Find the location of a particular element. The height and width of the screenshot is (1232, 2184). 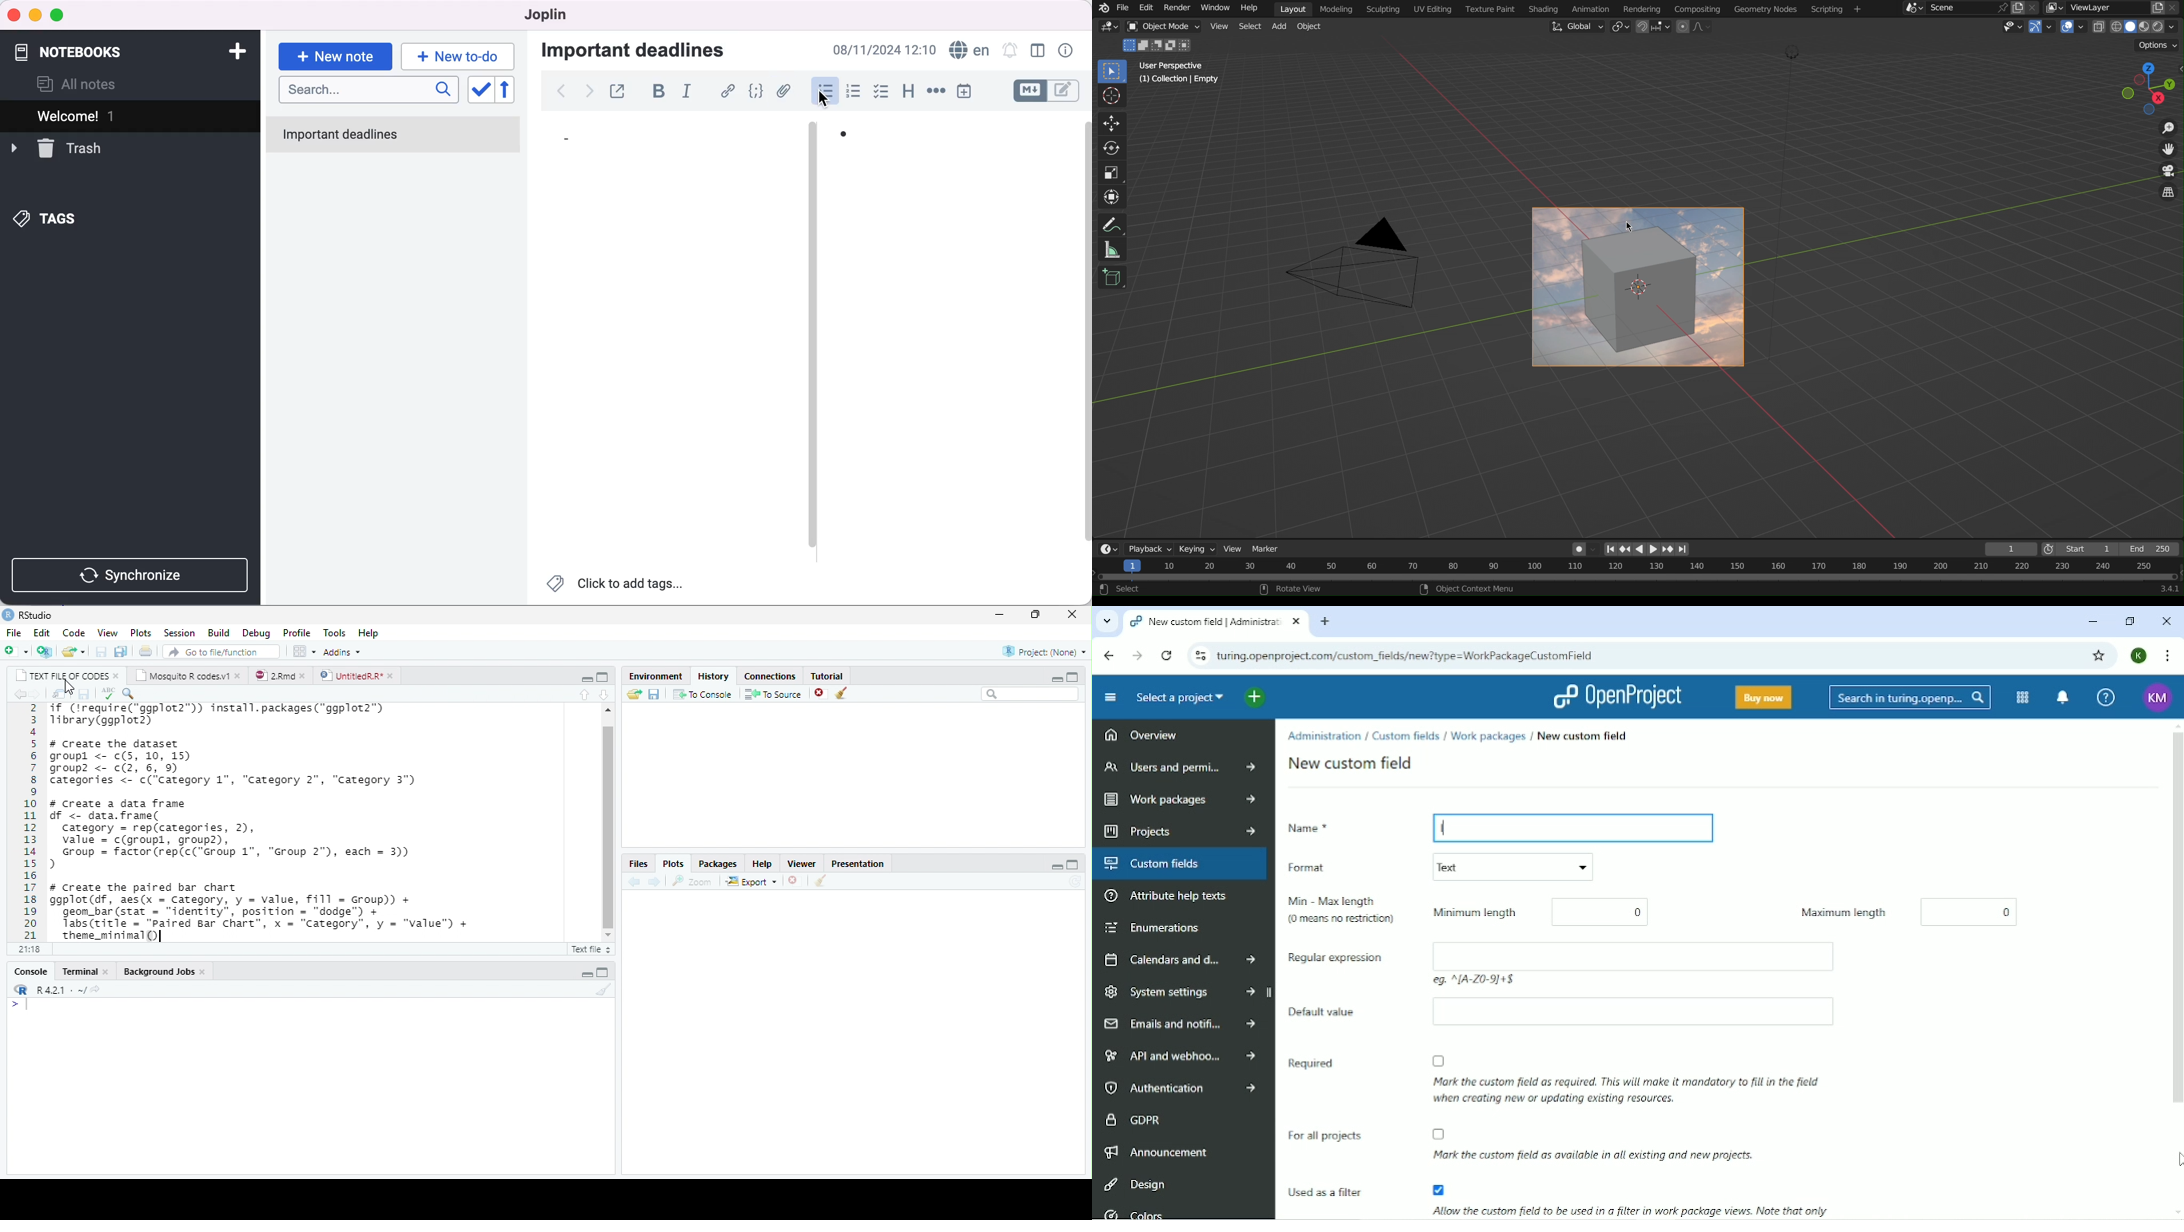

Customize and control google chrome is located at coordinates (2166, 655).